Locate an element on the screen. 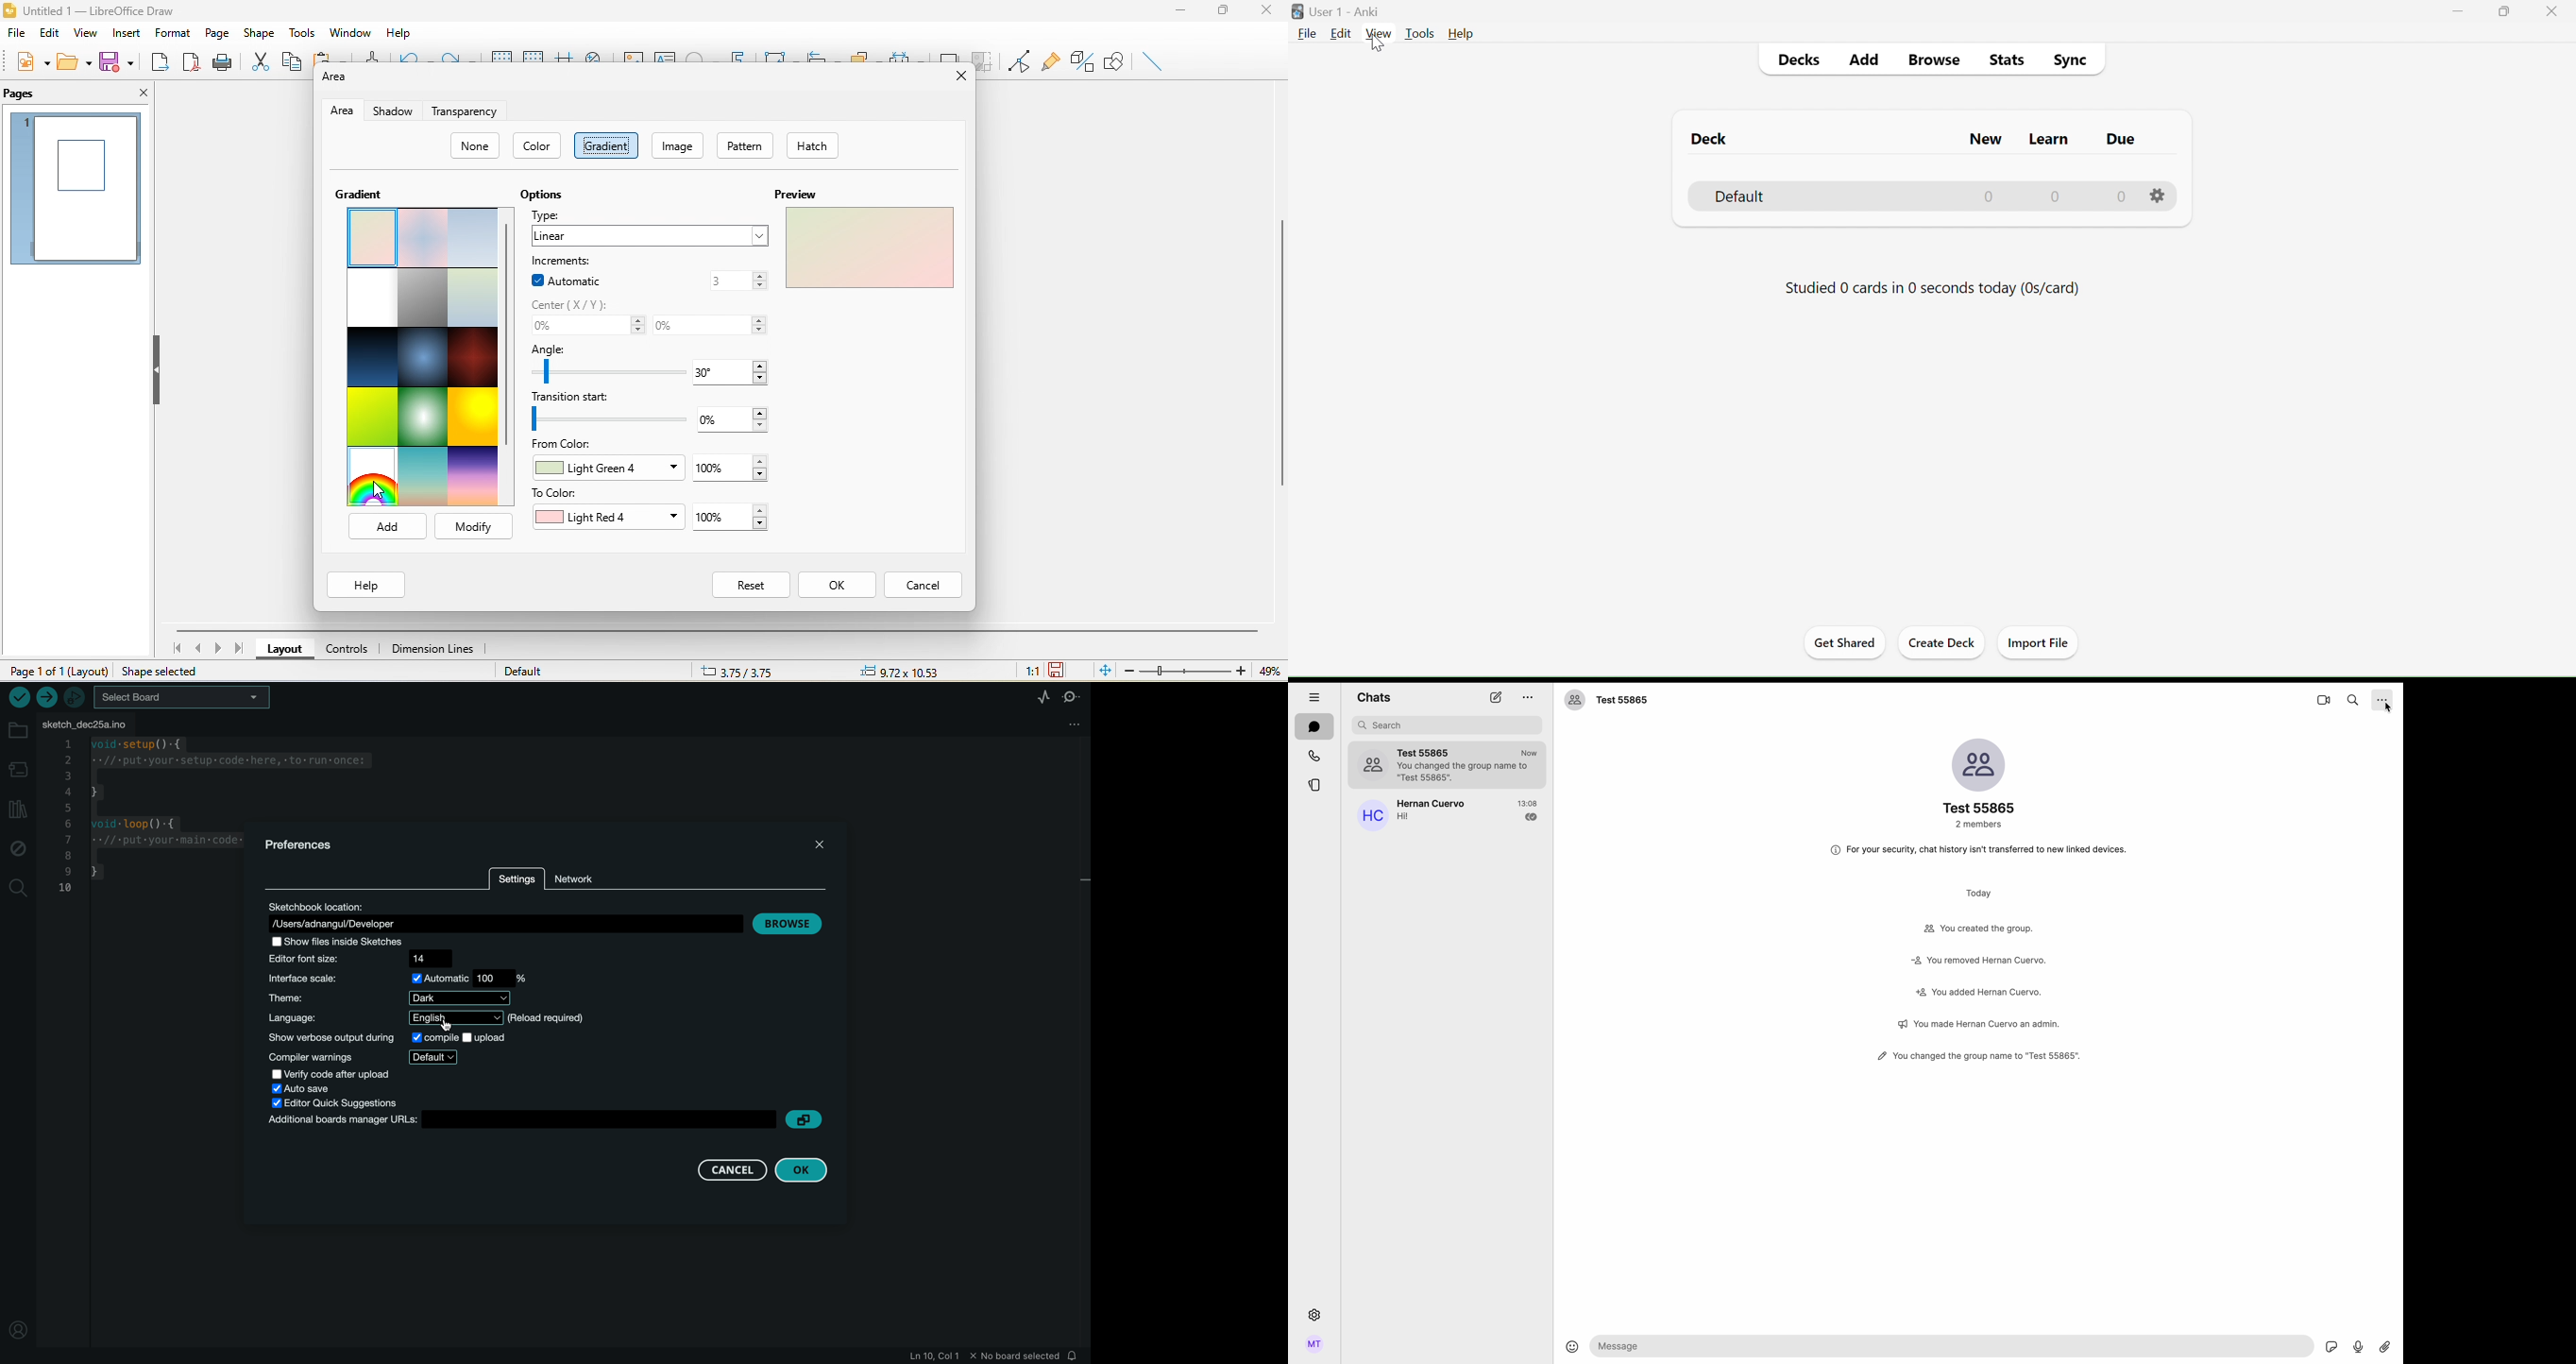 The height and width of the screenshot is (1372, 2576). light green 4 is located at coordinates (608, 468).